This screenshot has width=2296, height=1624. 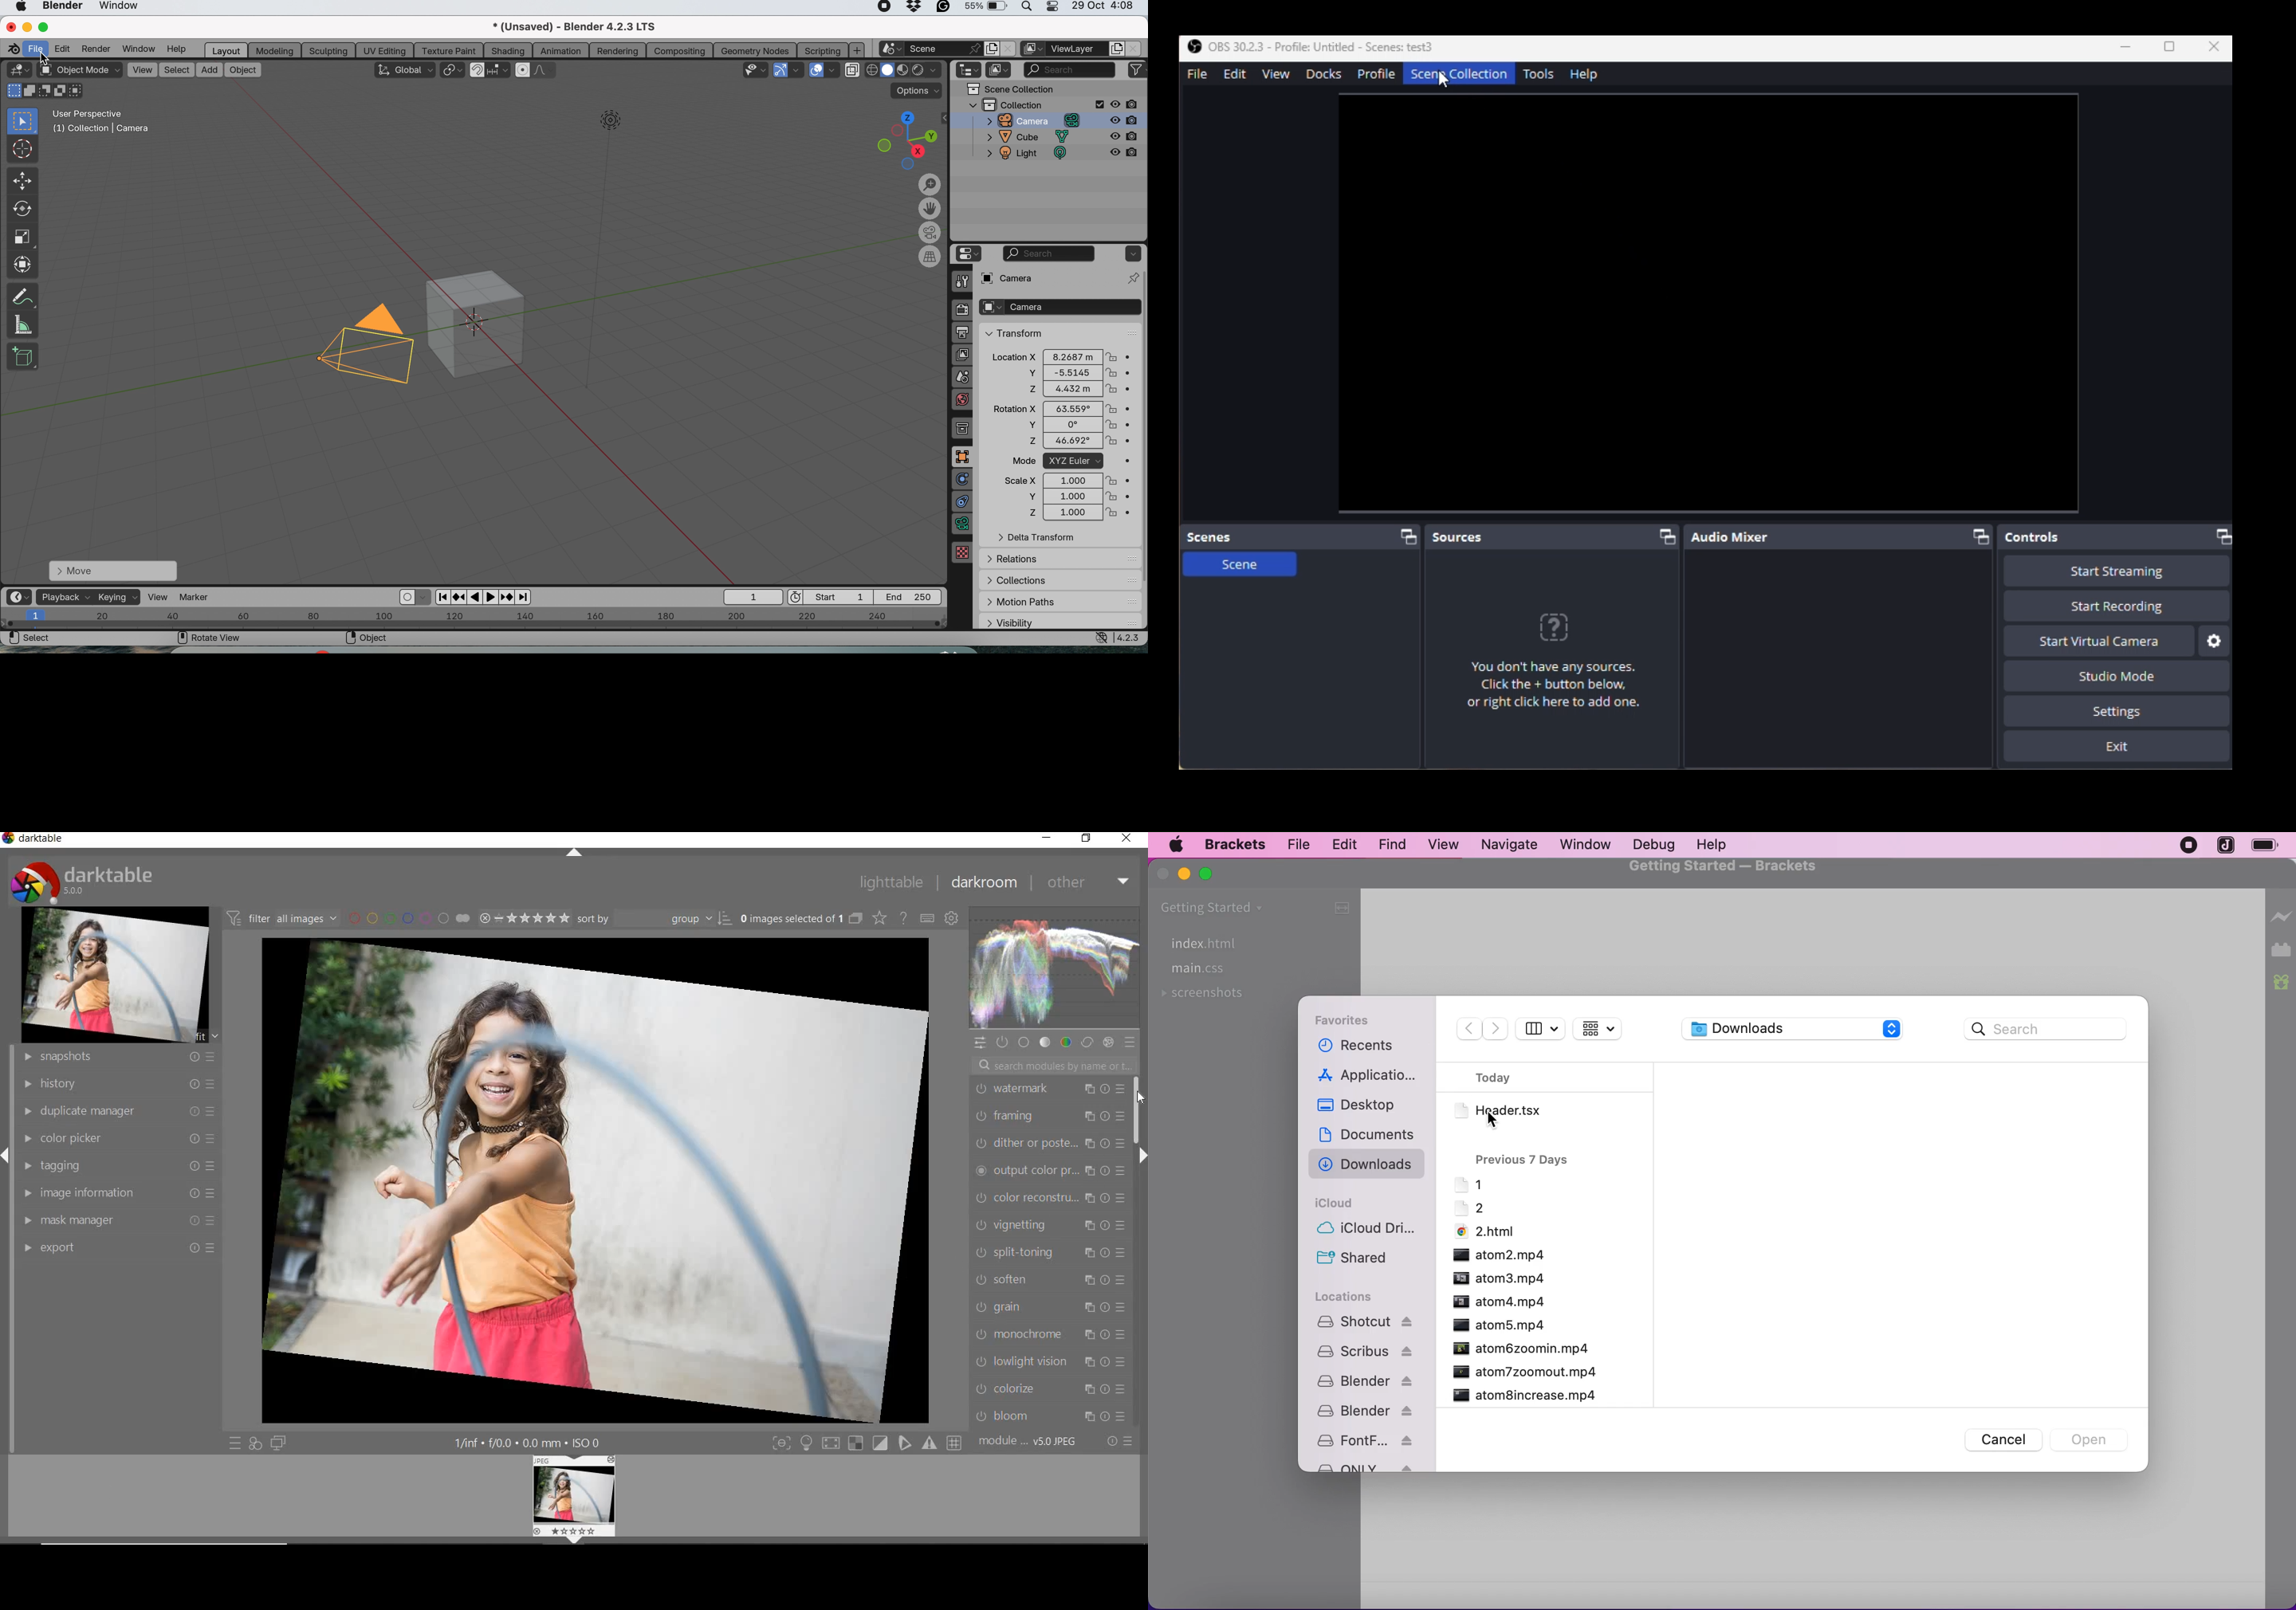 What do you see at coordinates (943, 48) in the screenshot?
I see `scene` at bounding box center [943, 48].